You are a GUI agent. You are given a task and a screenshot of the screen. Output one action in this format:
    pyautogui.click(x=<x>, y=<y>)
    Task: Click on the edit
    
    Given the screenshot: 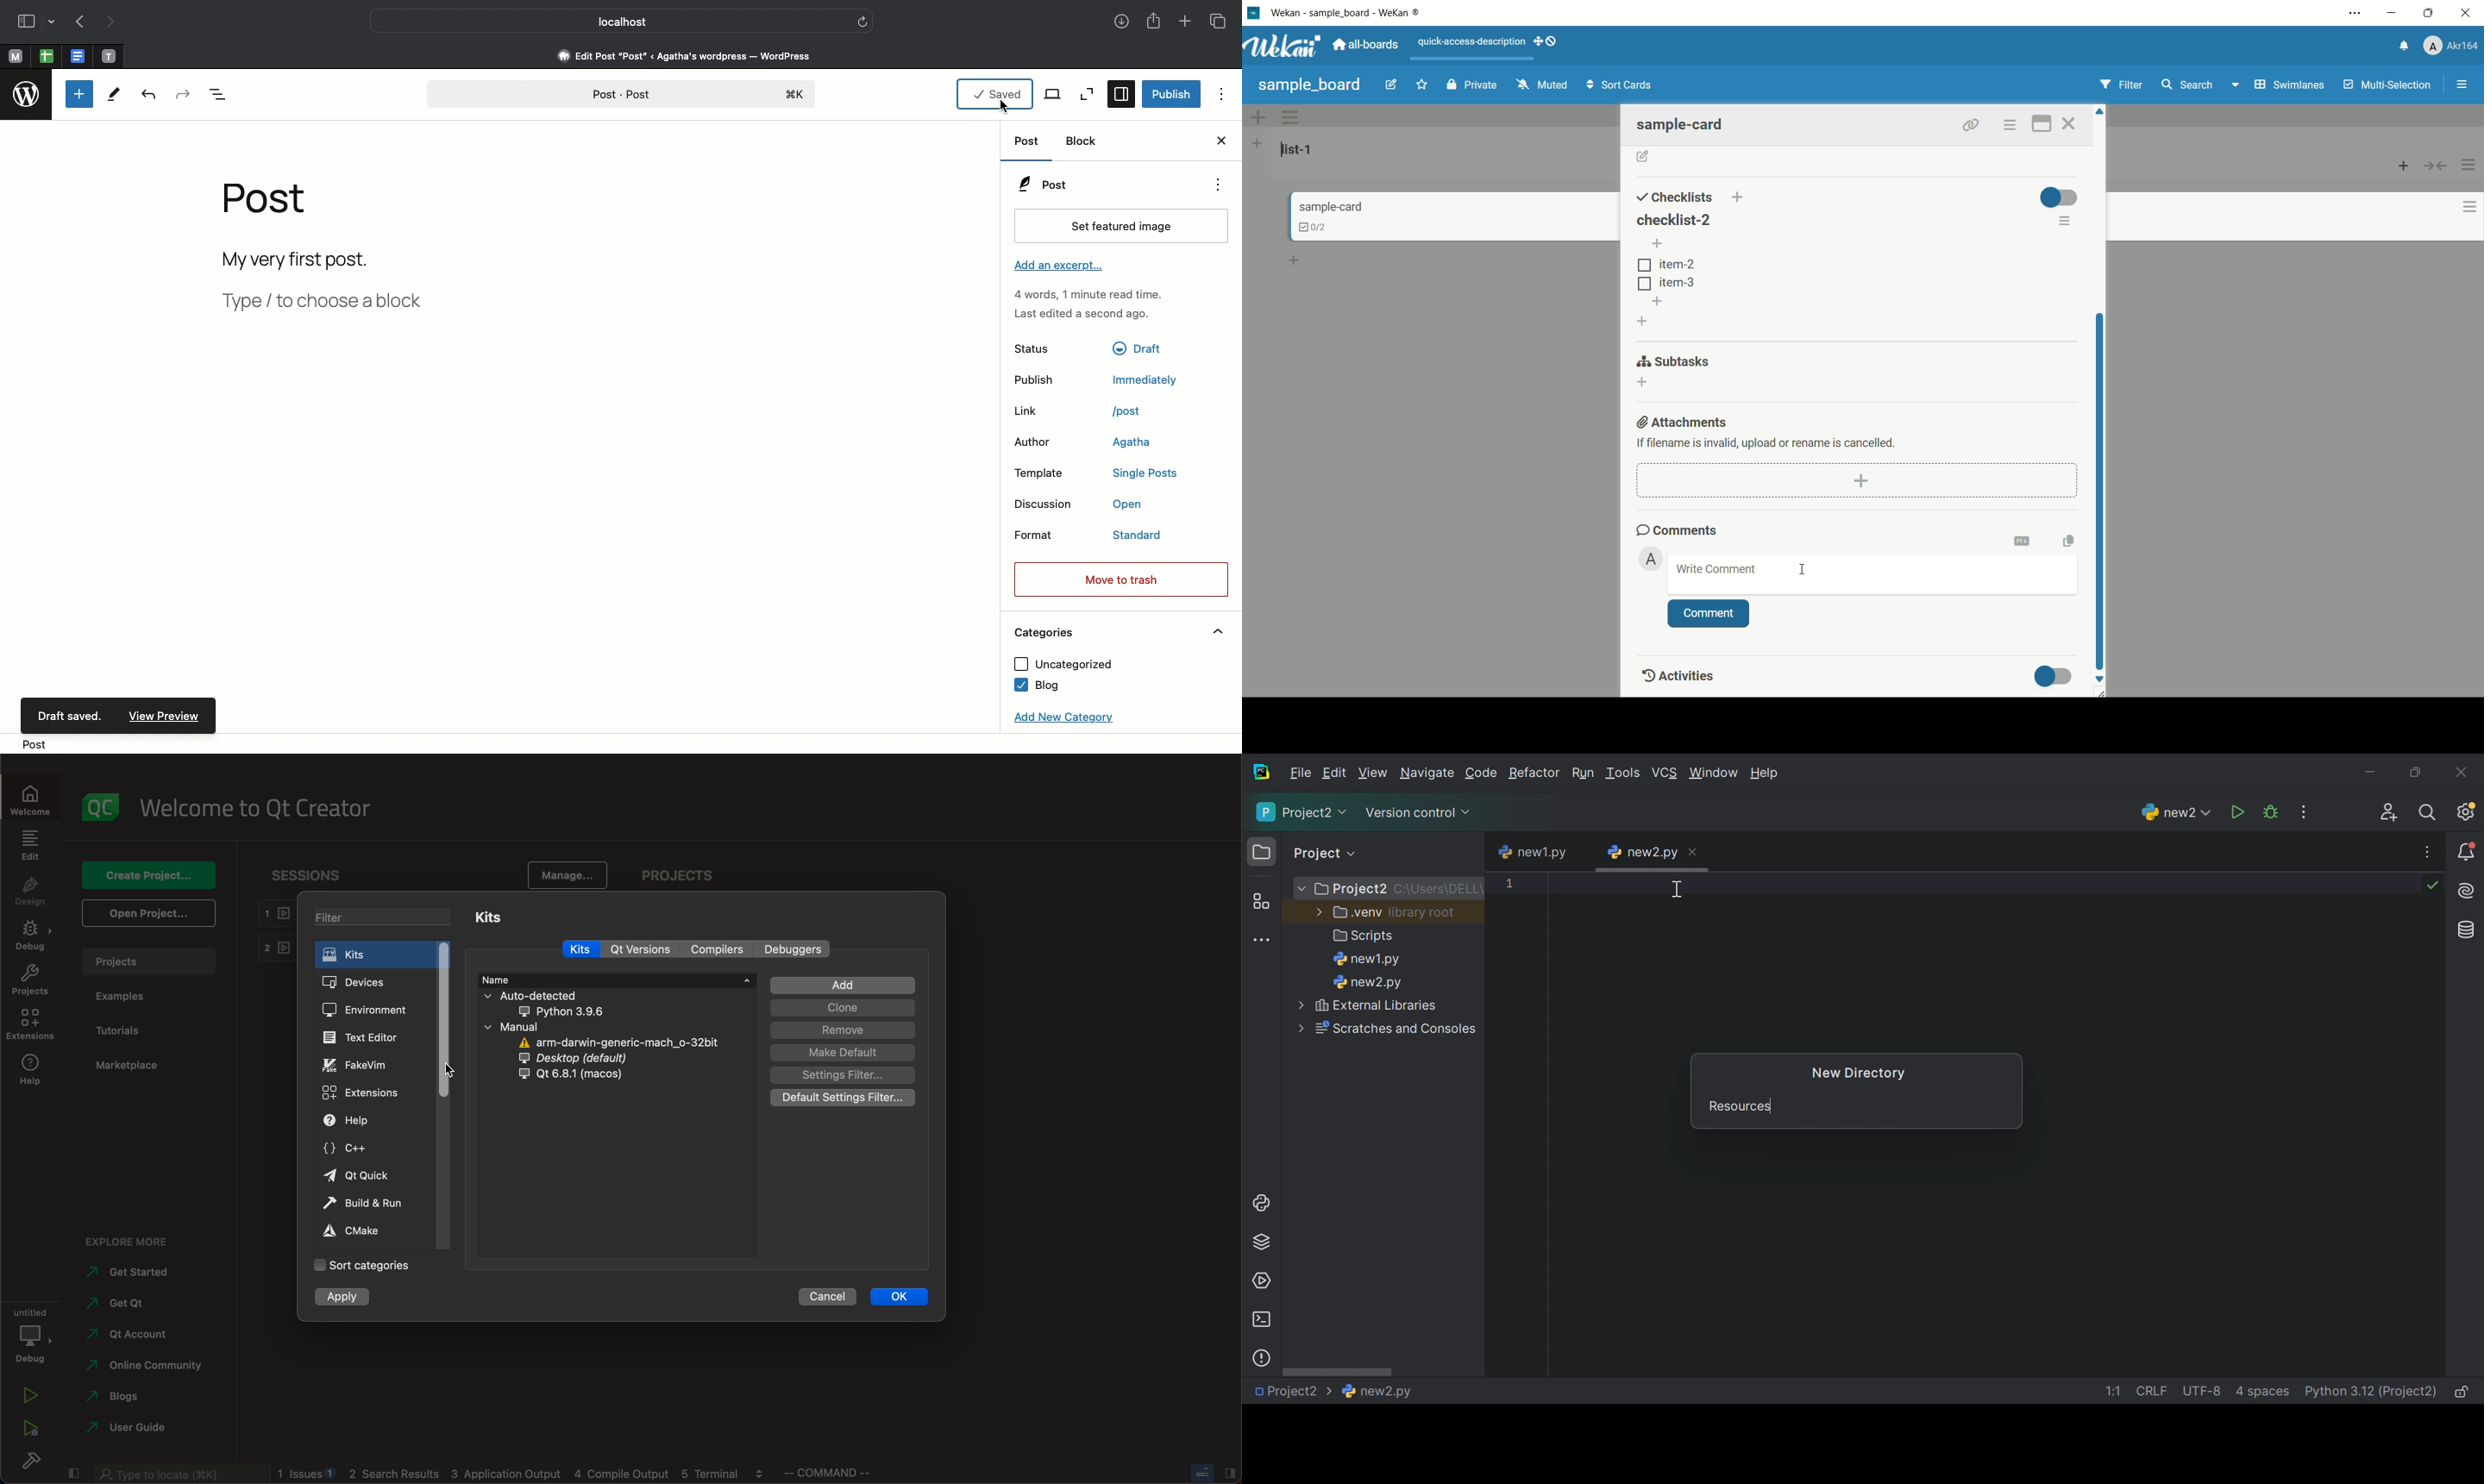 What is the action you would take?
    pyautogui.click(x=31, y=844)
    